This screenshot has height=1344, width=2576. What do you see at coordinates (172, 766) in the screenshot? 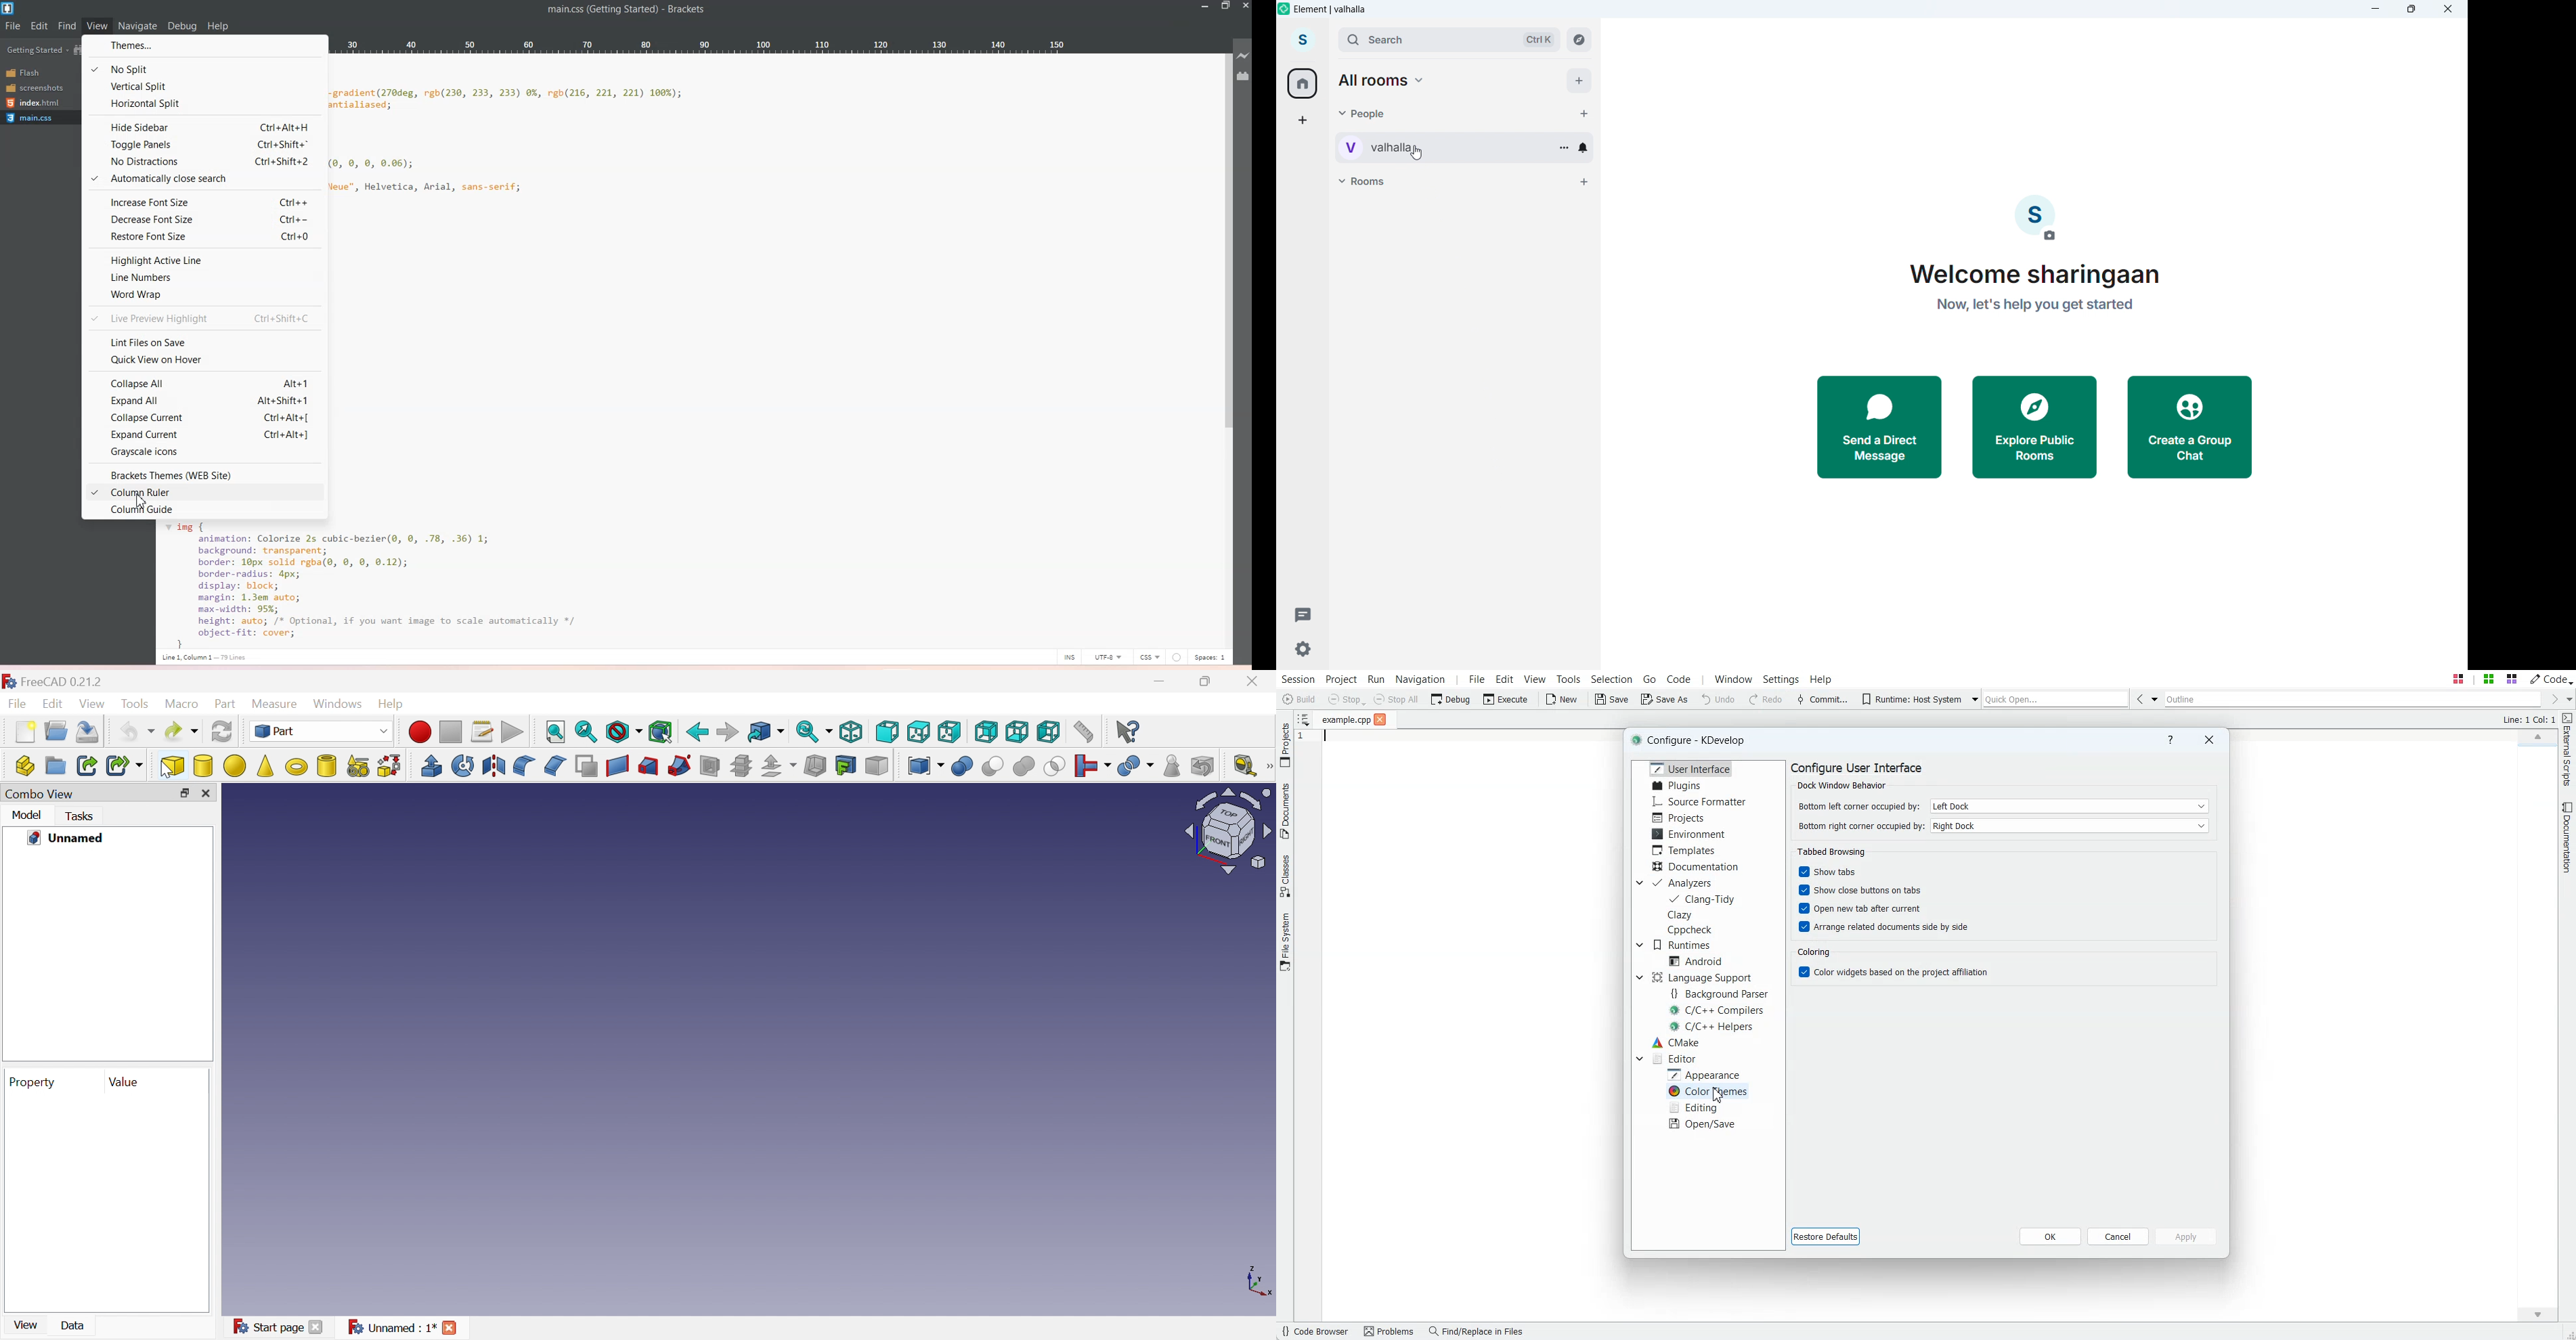
I see `cube` at bounding box center [172, 766].